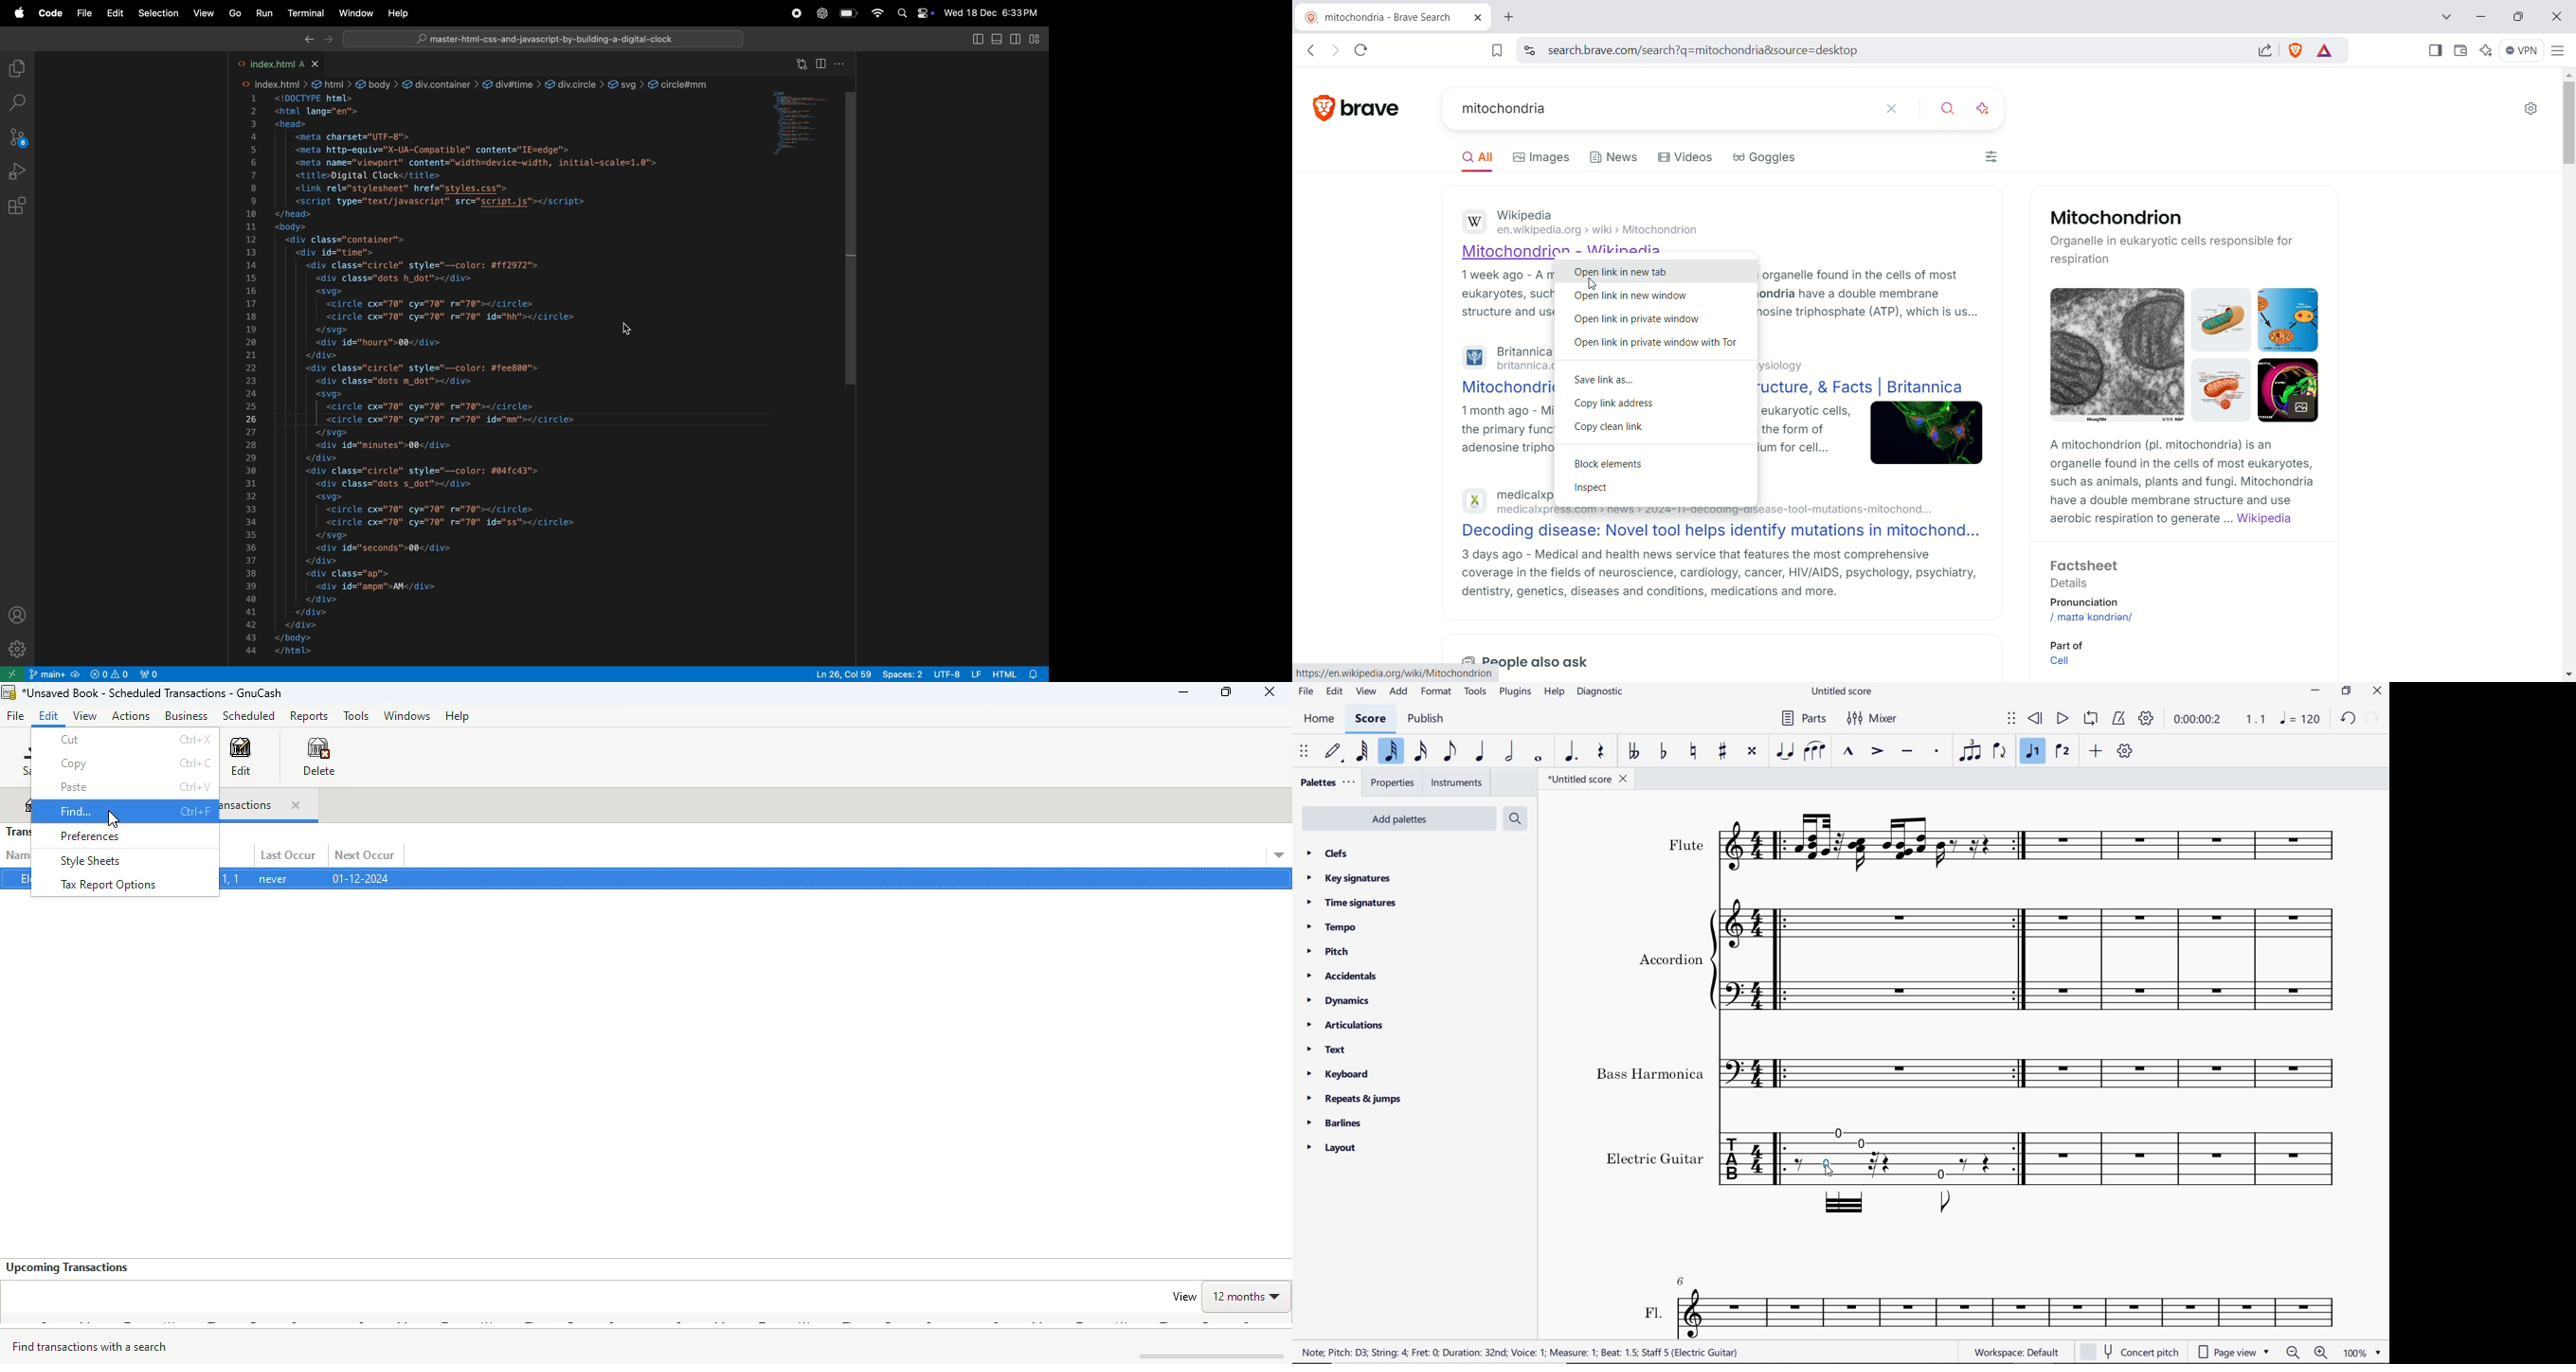 This screenshot has height=1372, width=2576. What do you see at coordinates (2091, 719) in the screenshot?
I see `loop playback` at bounding box center [2091, 719].